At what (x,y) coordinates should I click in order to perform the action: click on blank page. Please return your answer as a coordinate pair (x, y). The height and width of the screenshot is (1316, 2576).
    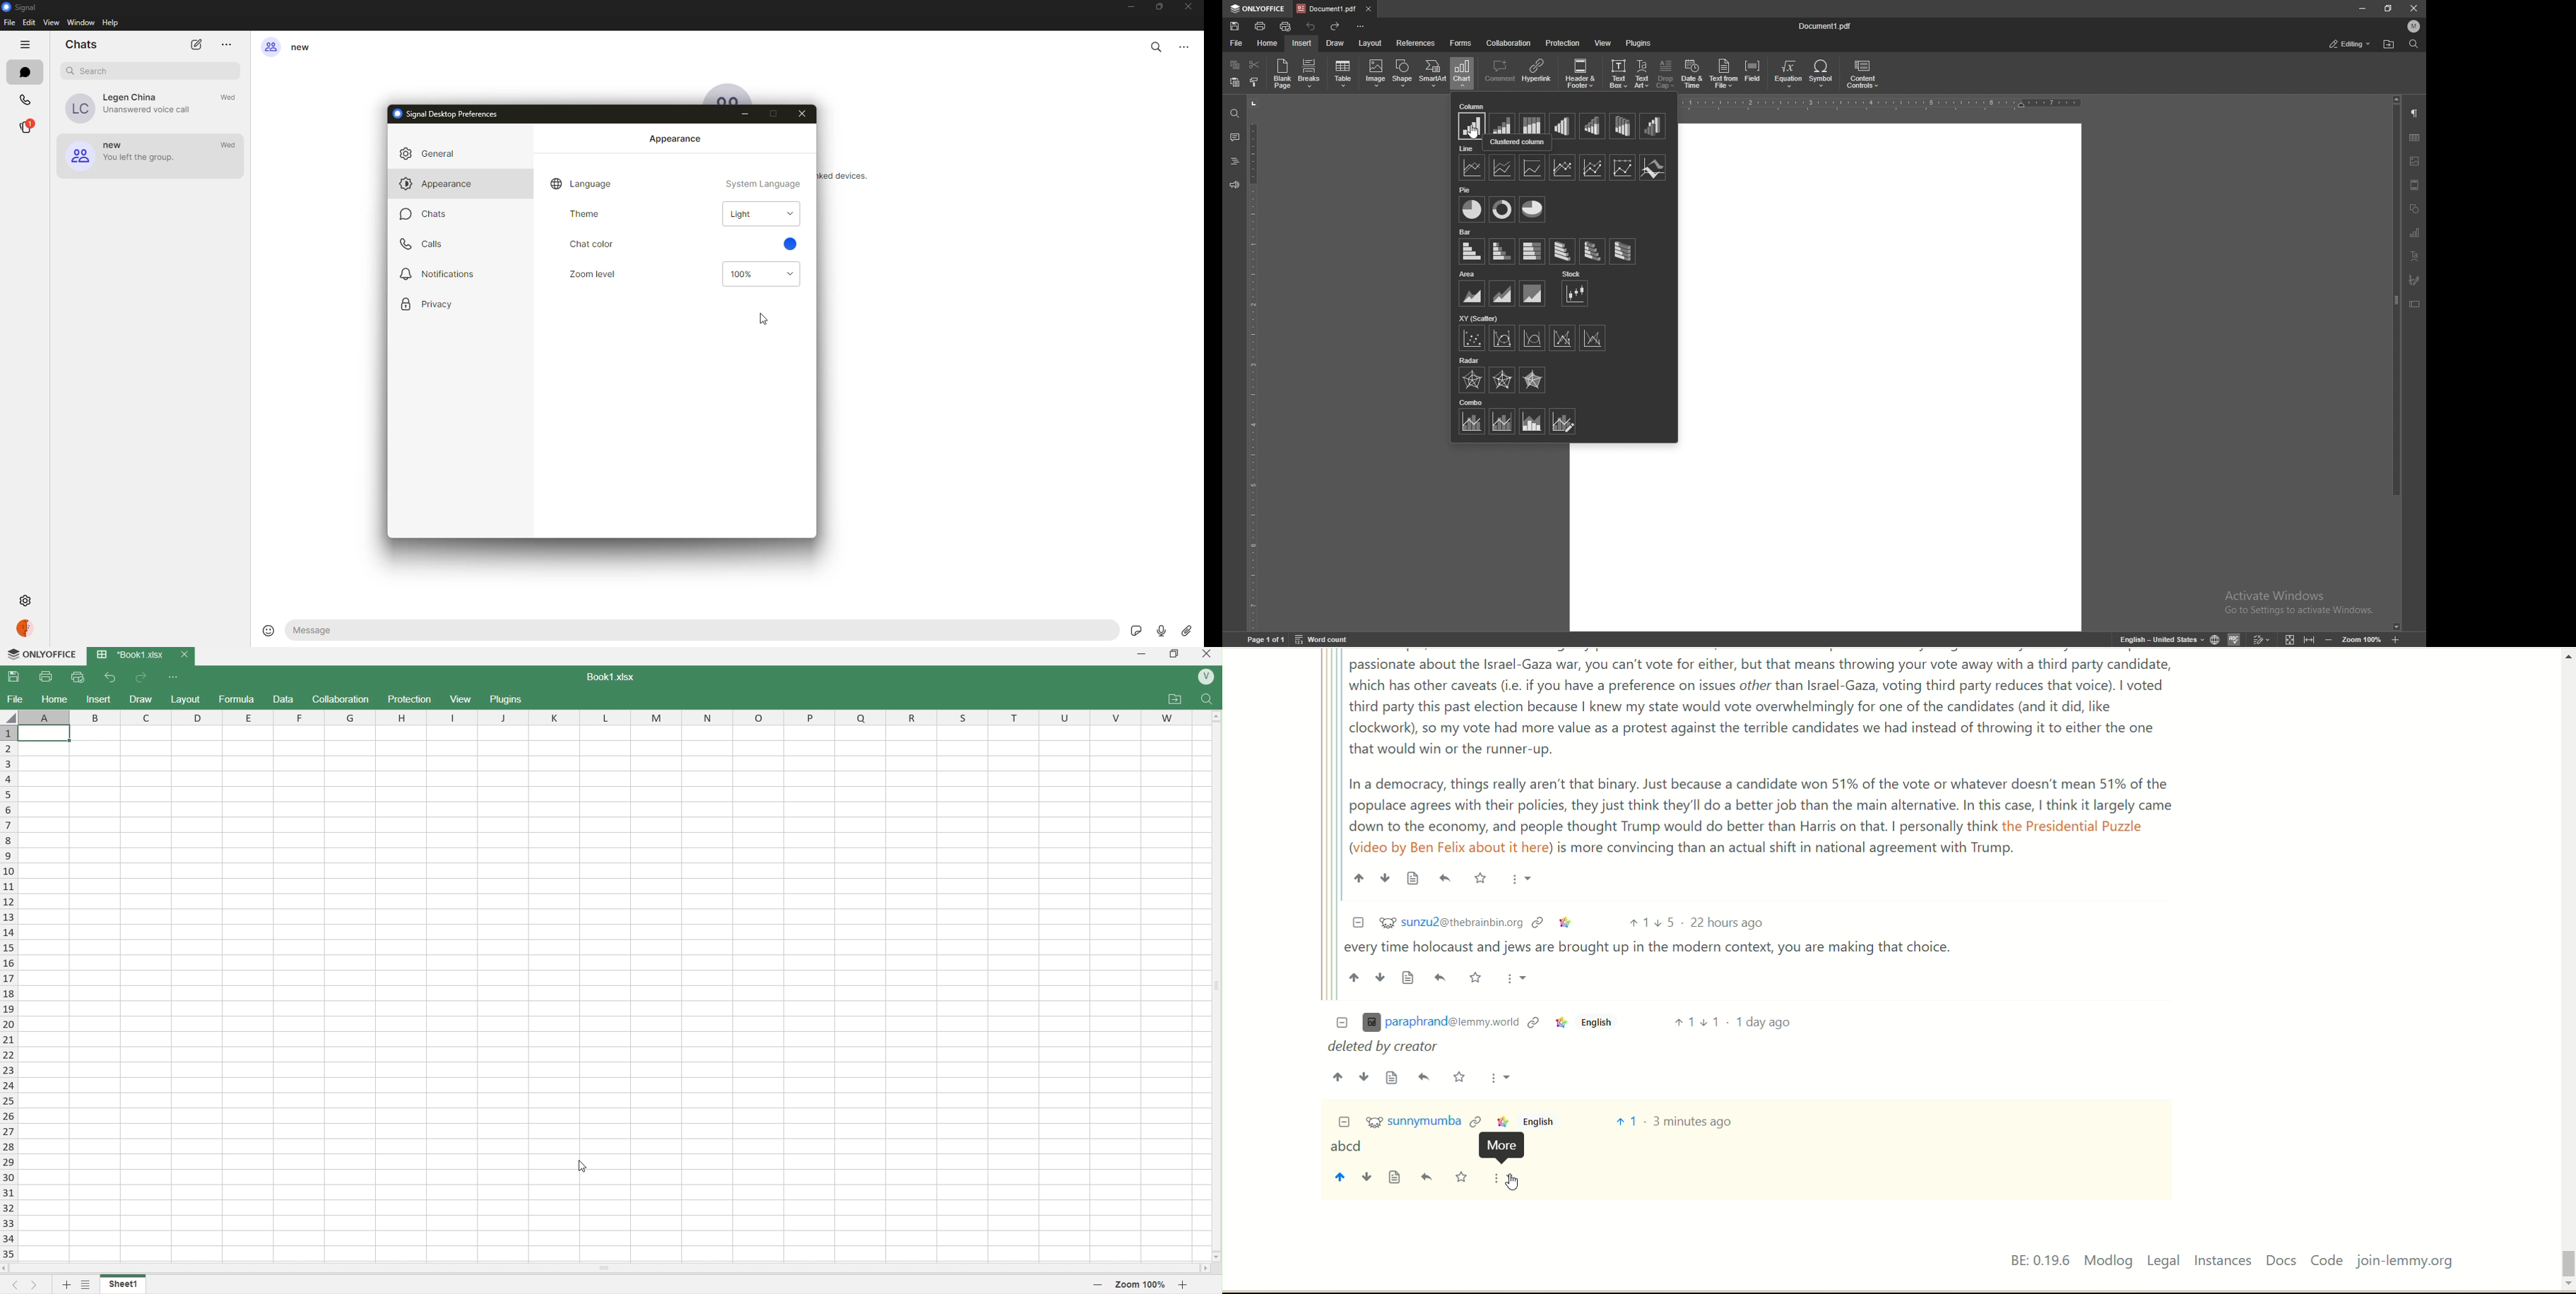
    Looking at the image, I should click on (1284, 73).